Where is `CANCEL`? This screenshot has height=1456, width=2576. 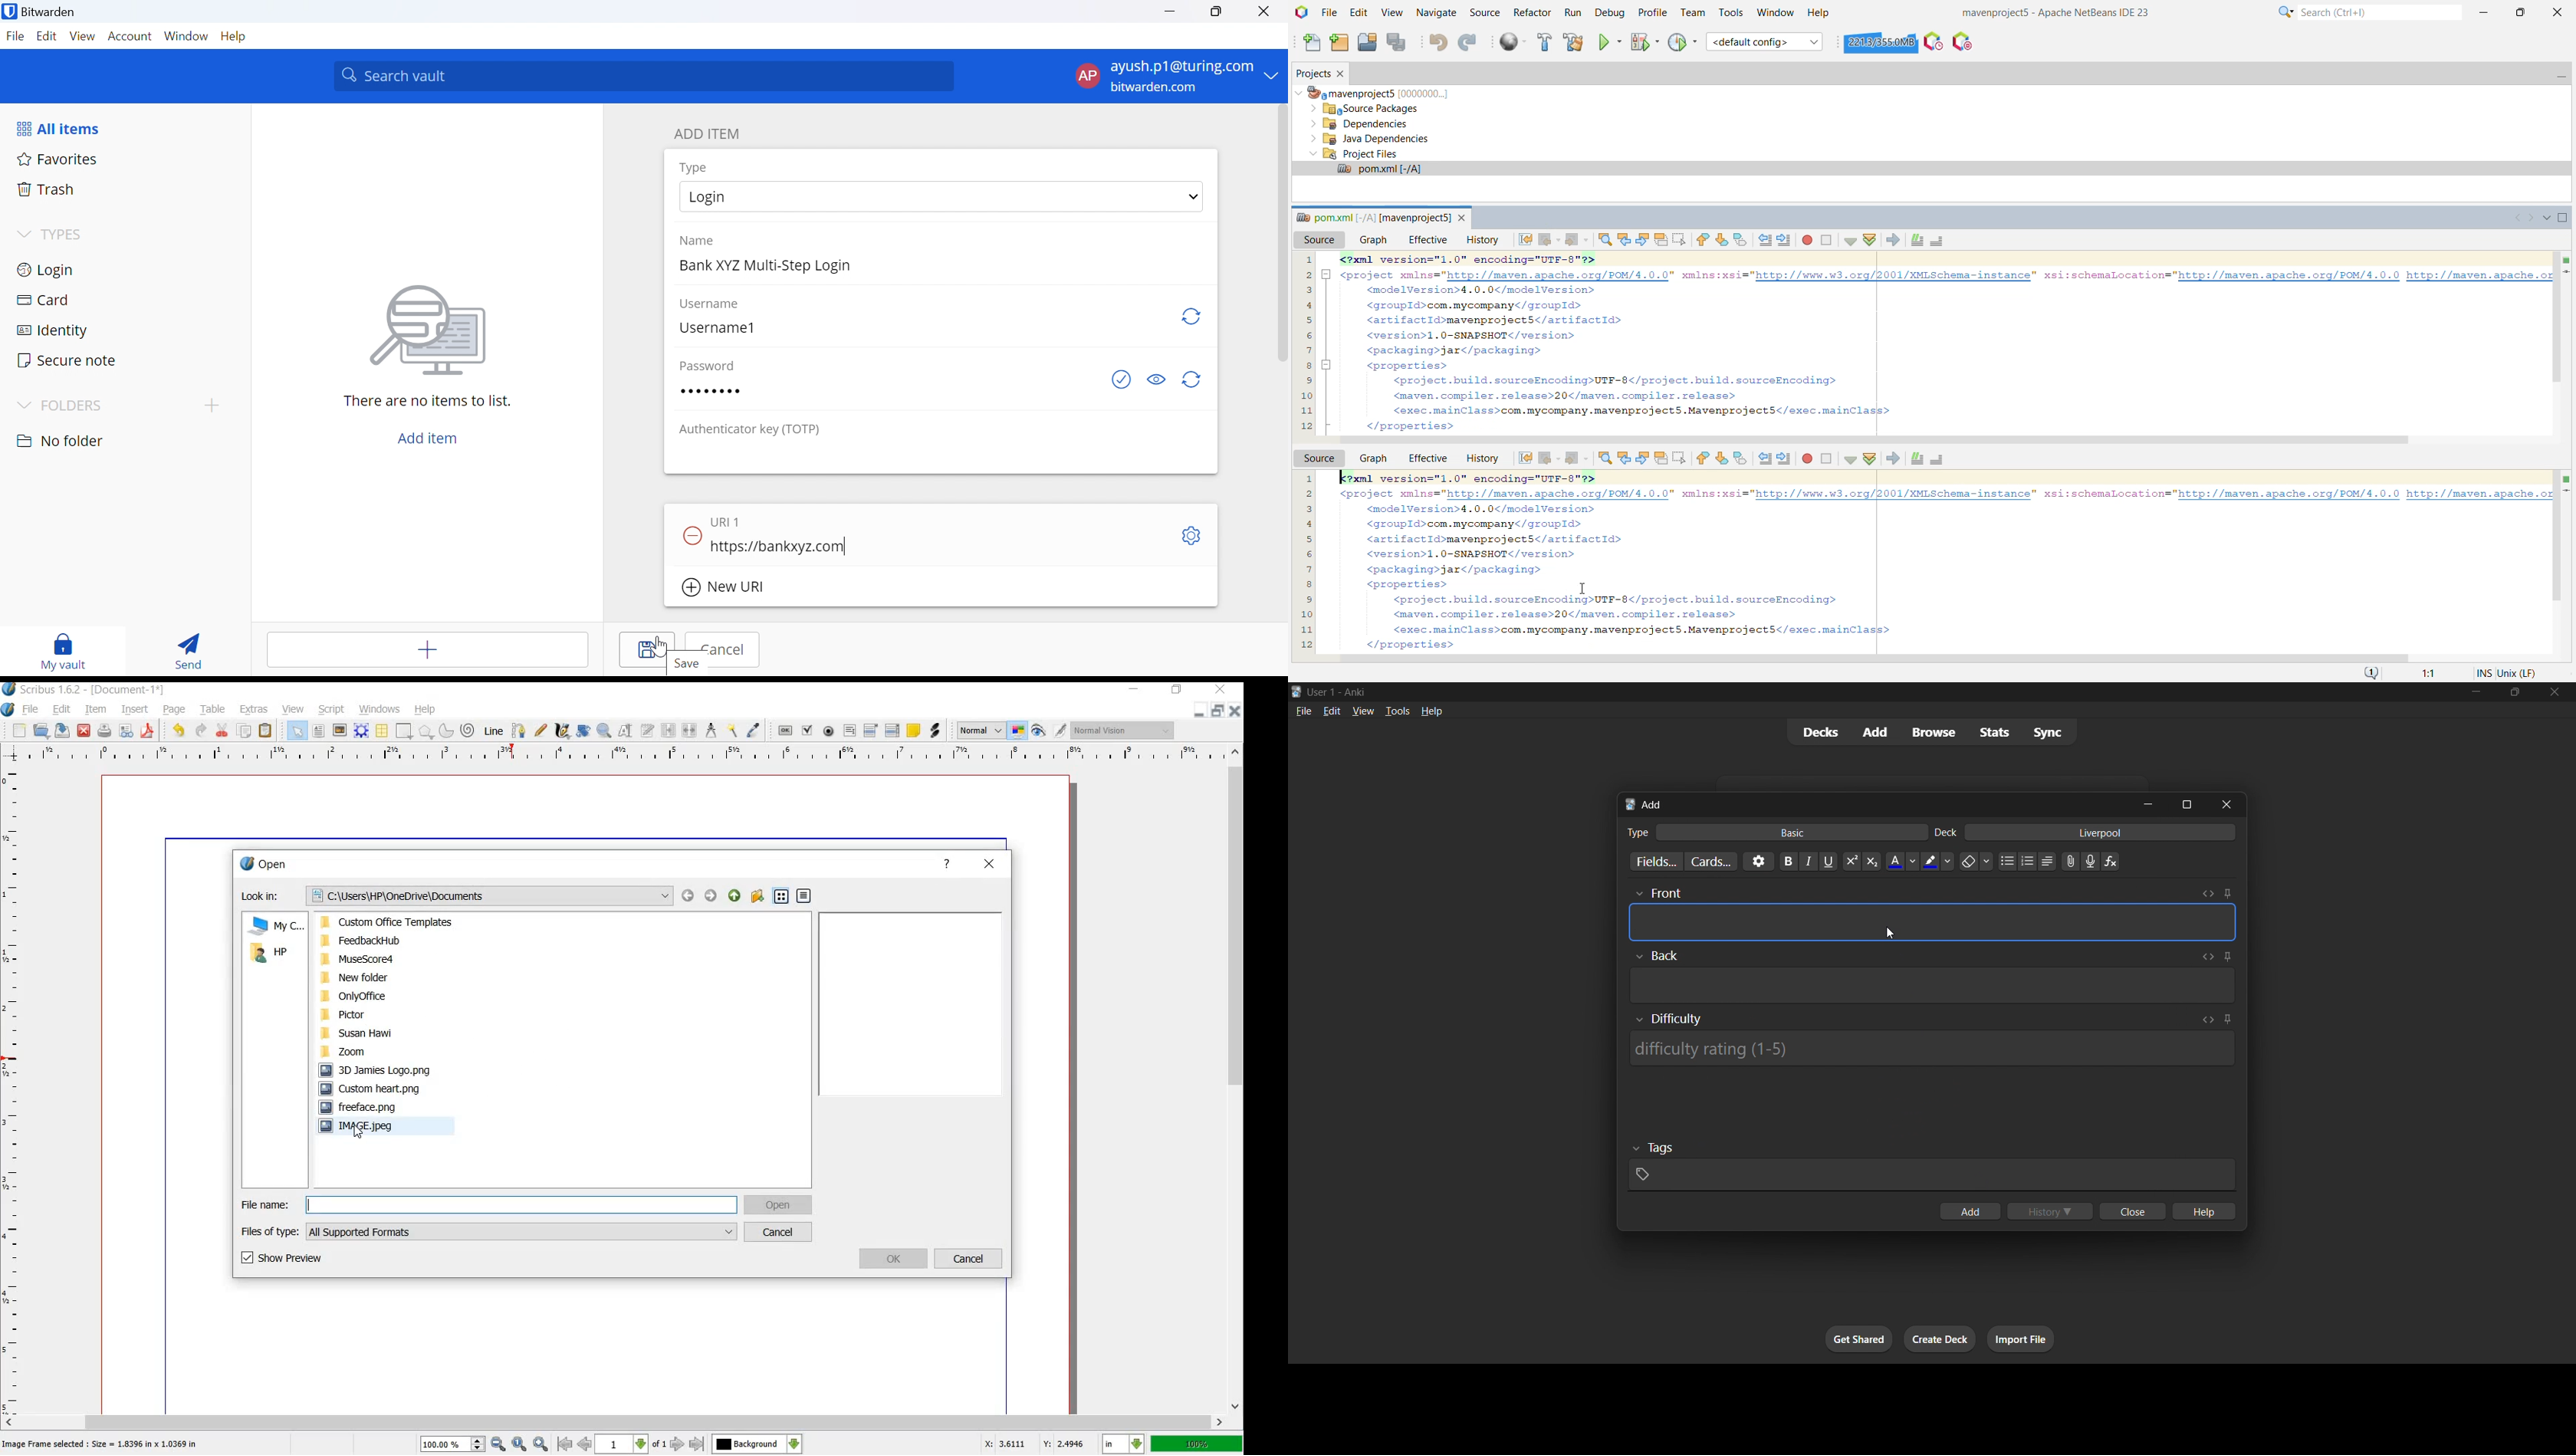
CANCEL is located at coordinates (779, 1231).